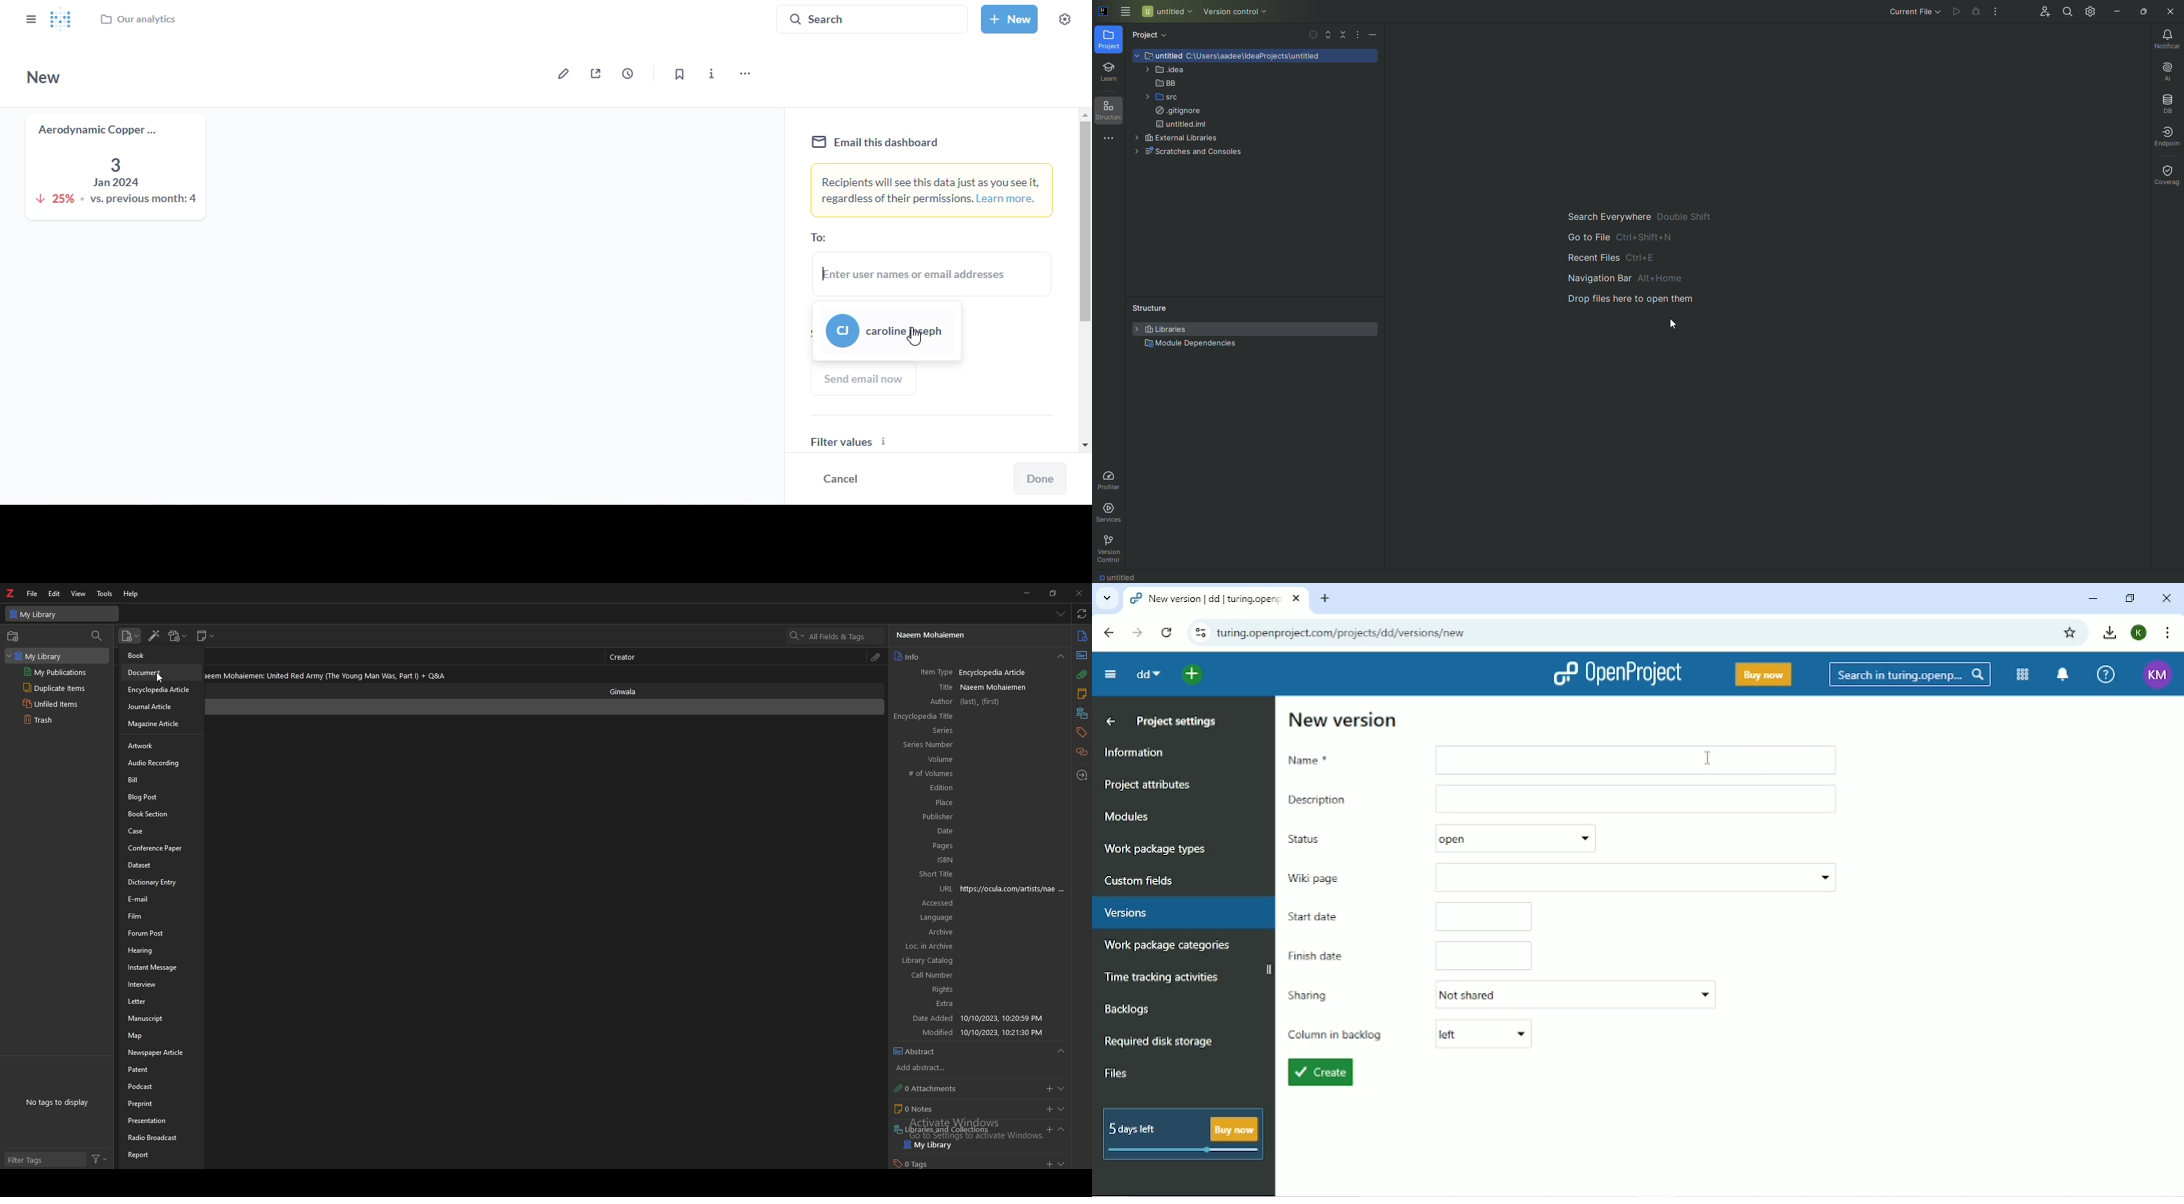 The height and width of the screenshot is (1204, 2184). Describe the element at coordinates (160, 967) in the screenshot. I see `instant message` at that location.